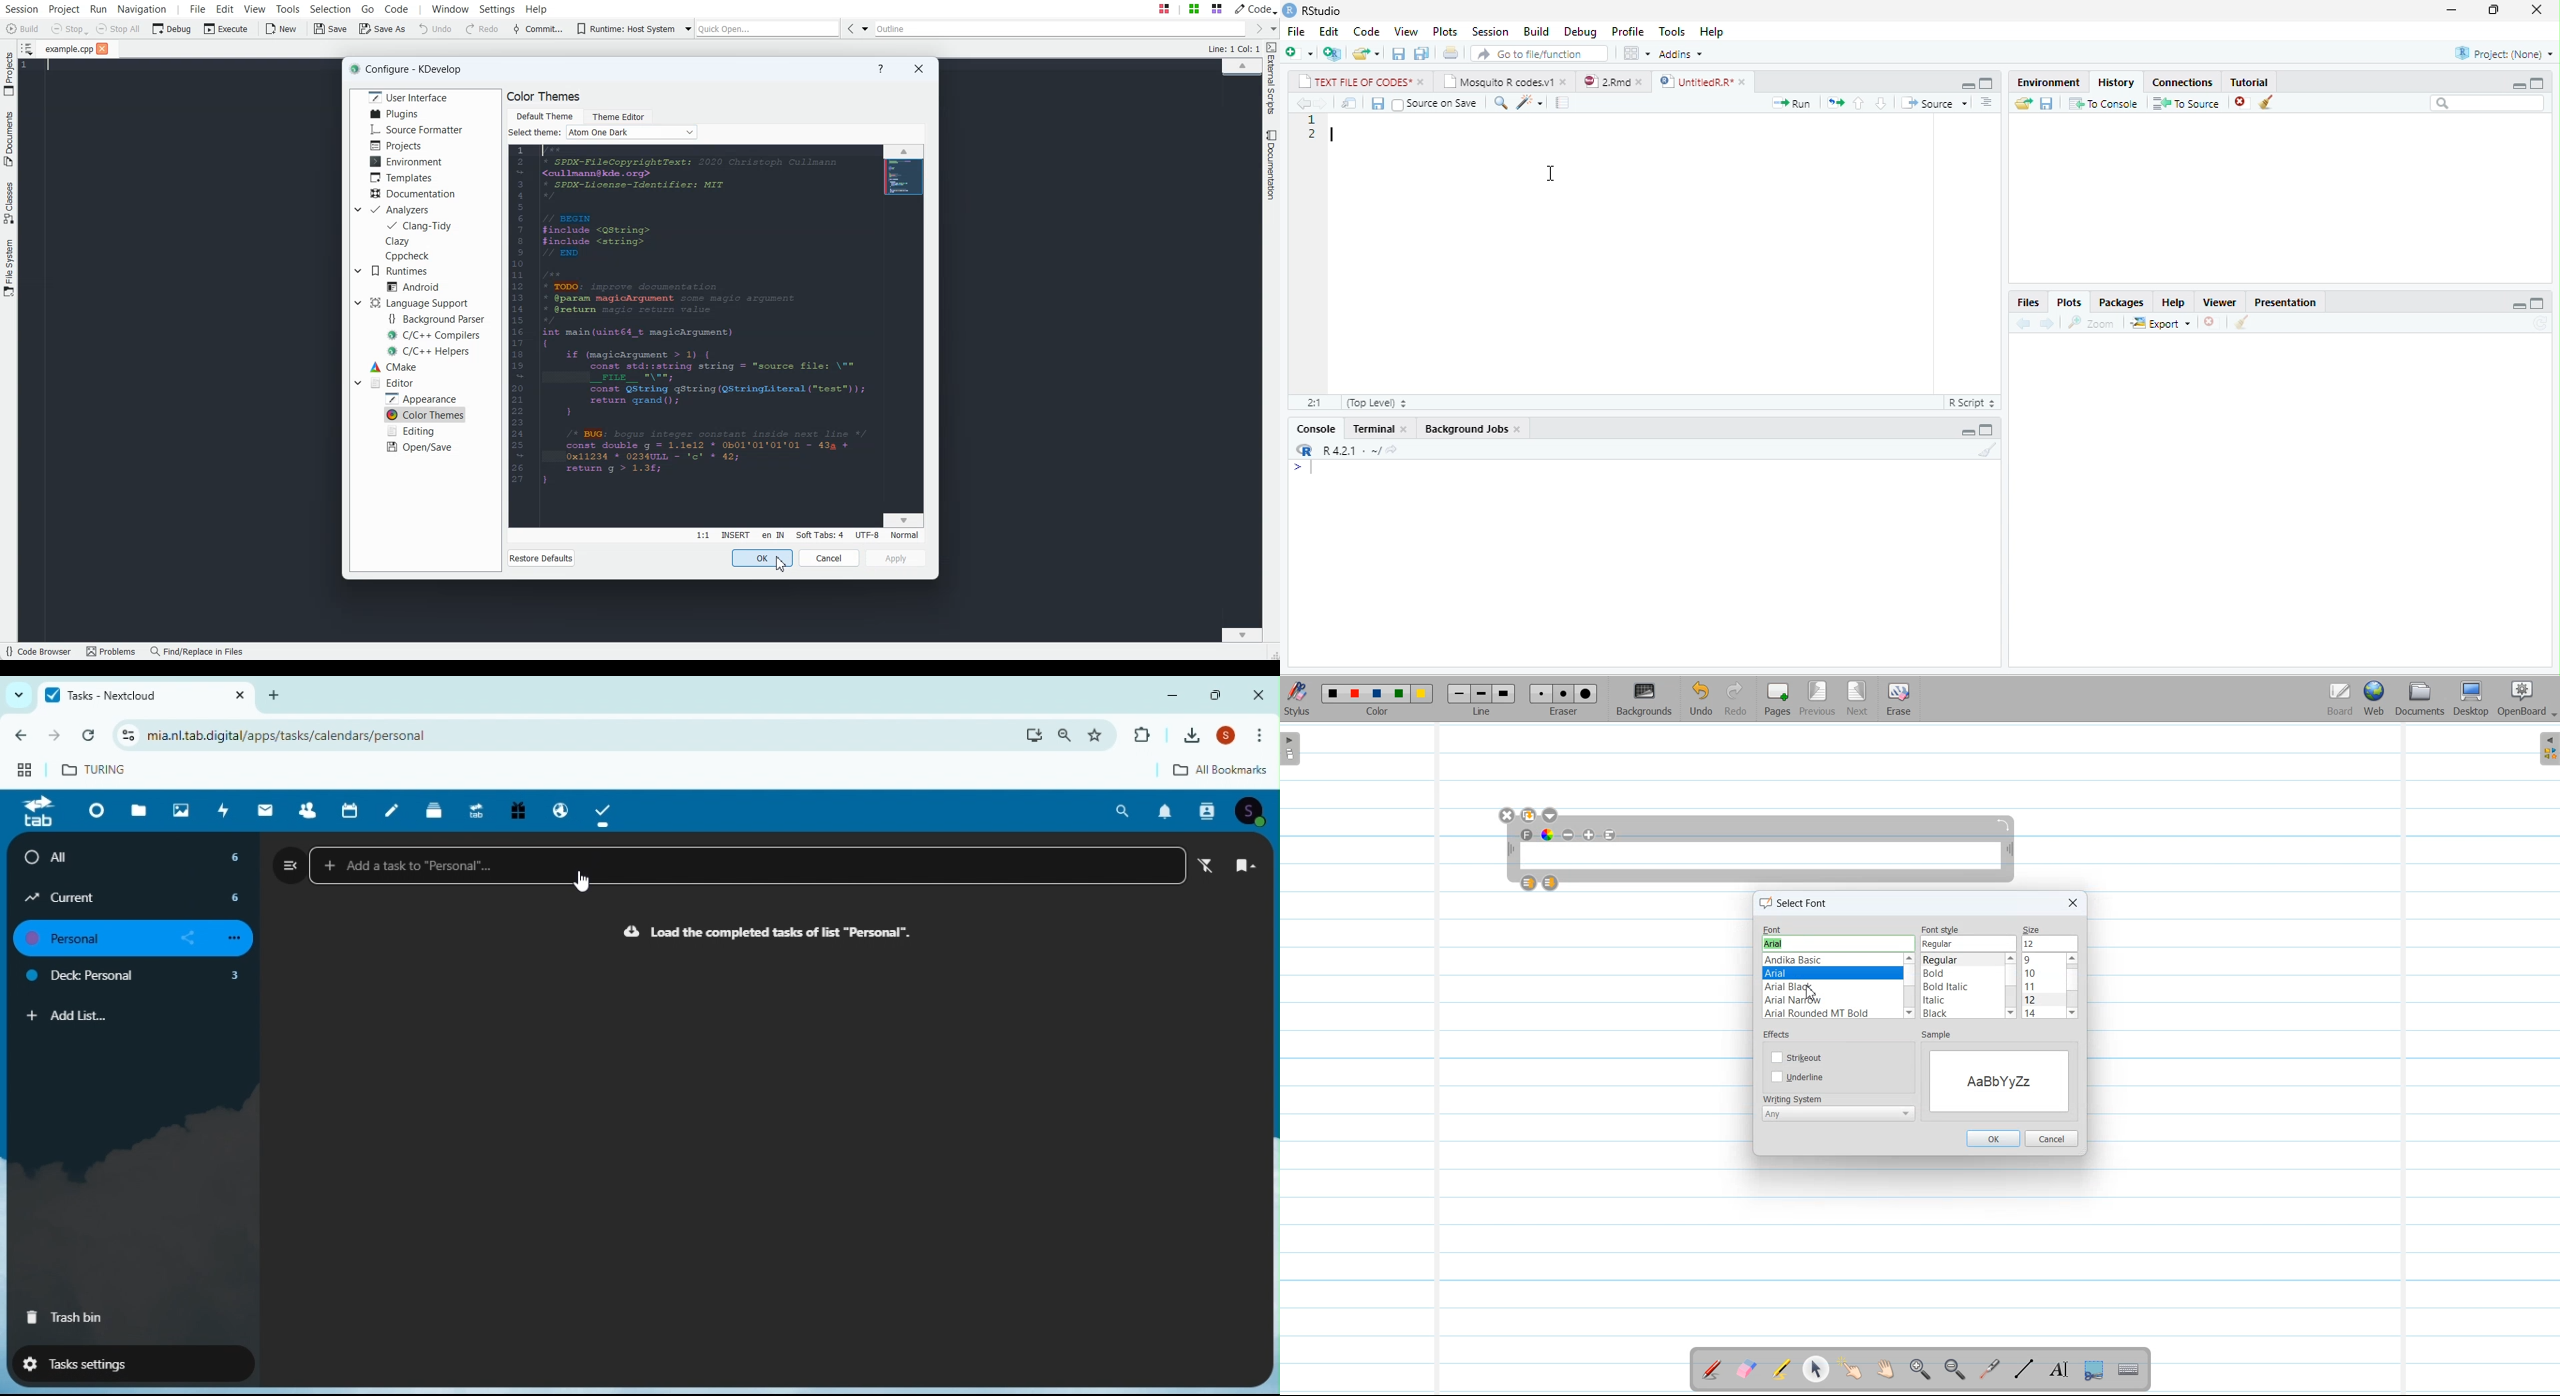  I want to click on tasks - next cloud, so click(143, 695).